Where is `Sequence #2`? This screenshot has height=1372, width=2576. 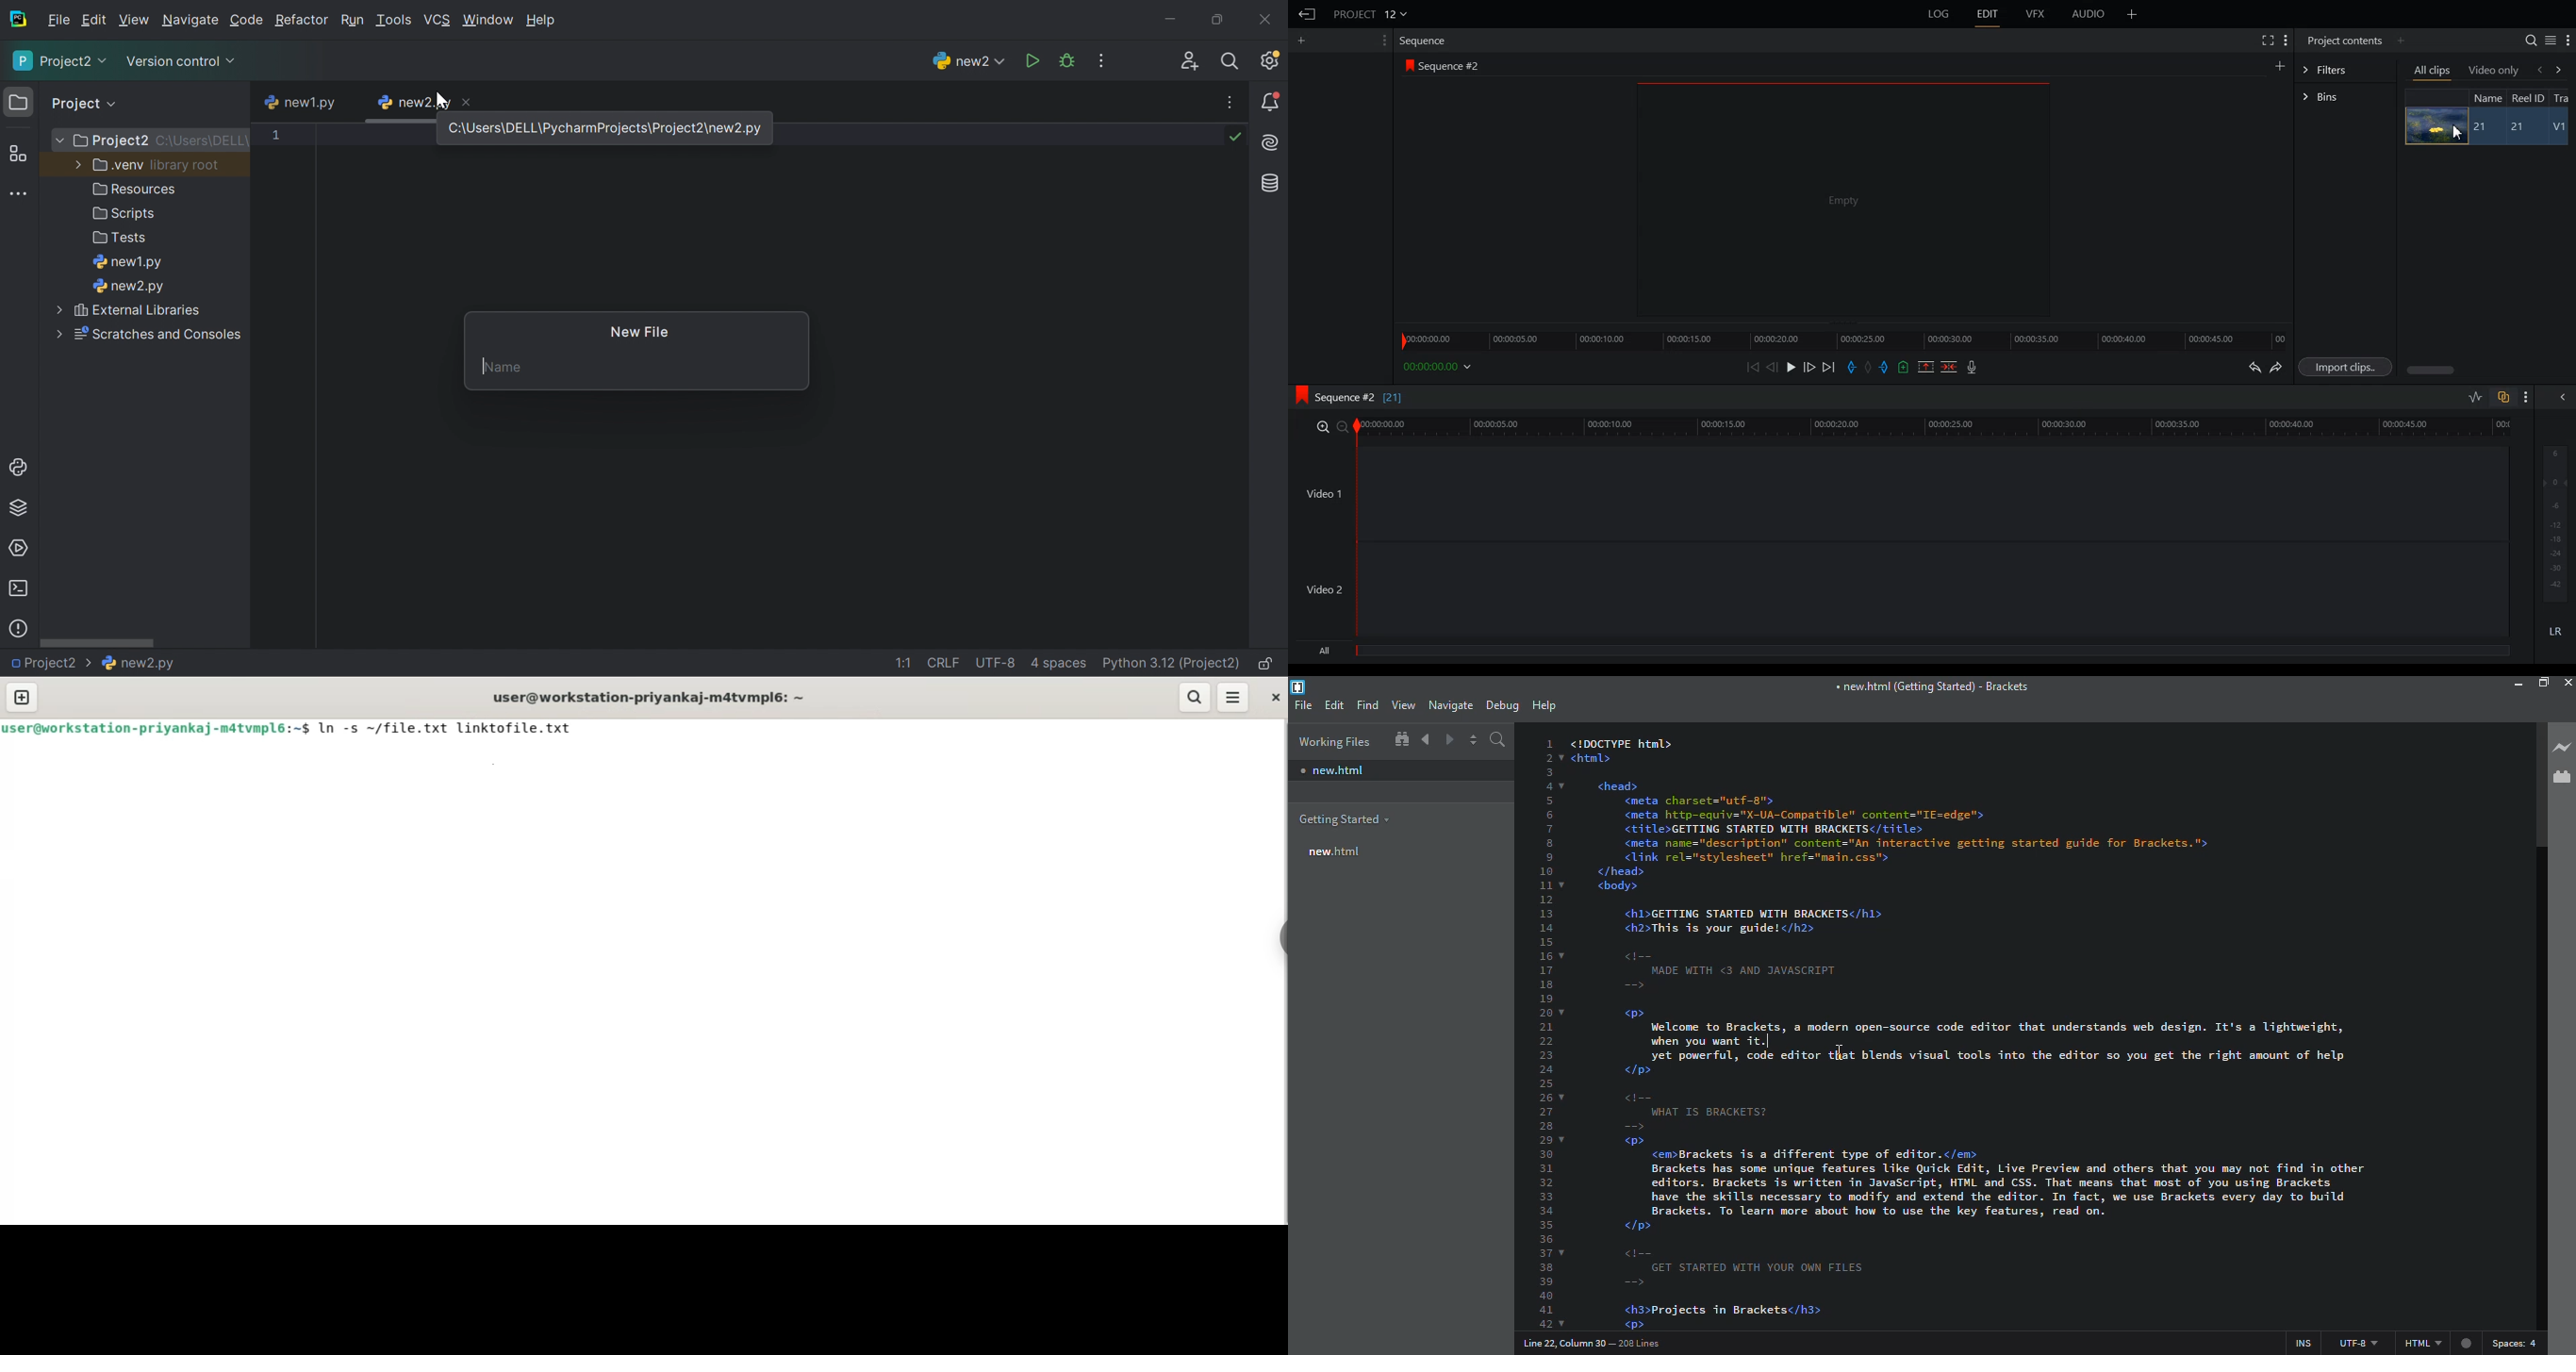 Sequence #2 is located at coordinates (1452, 66).